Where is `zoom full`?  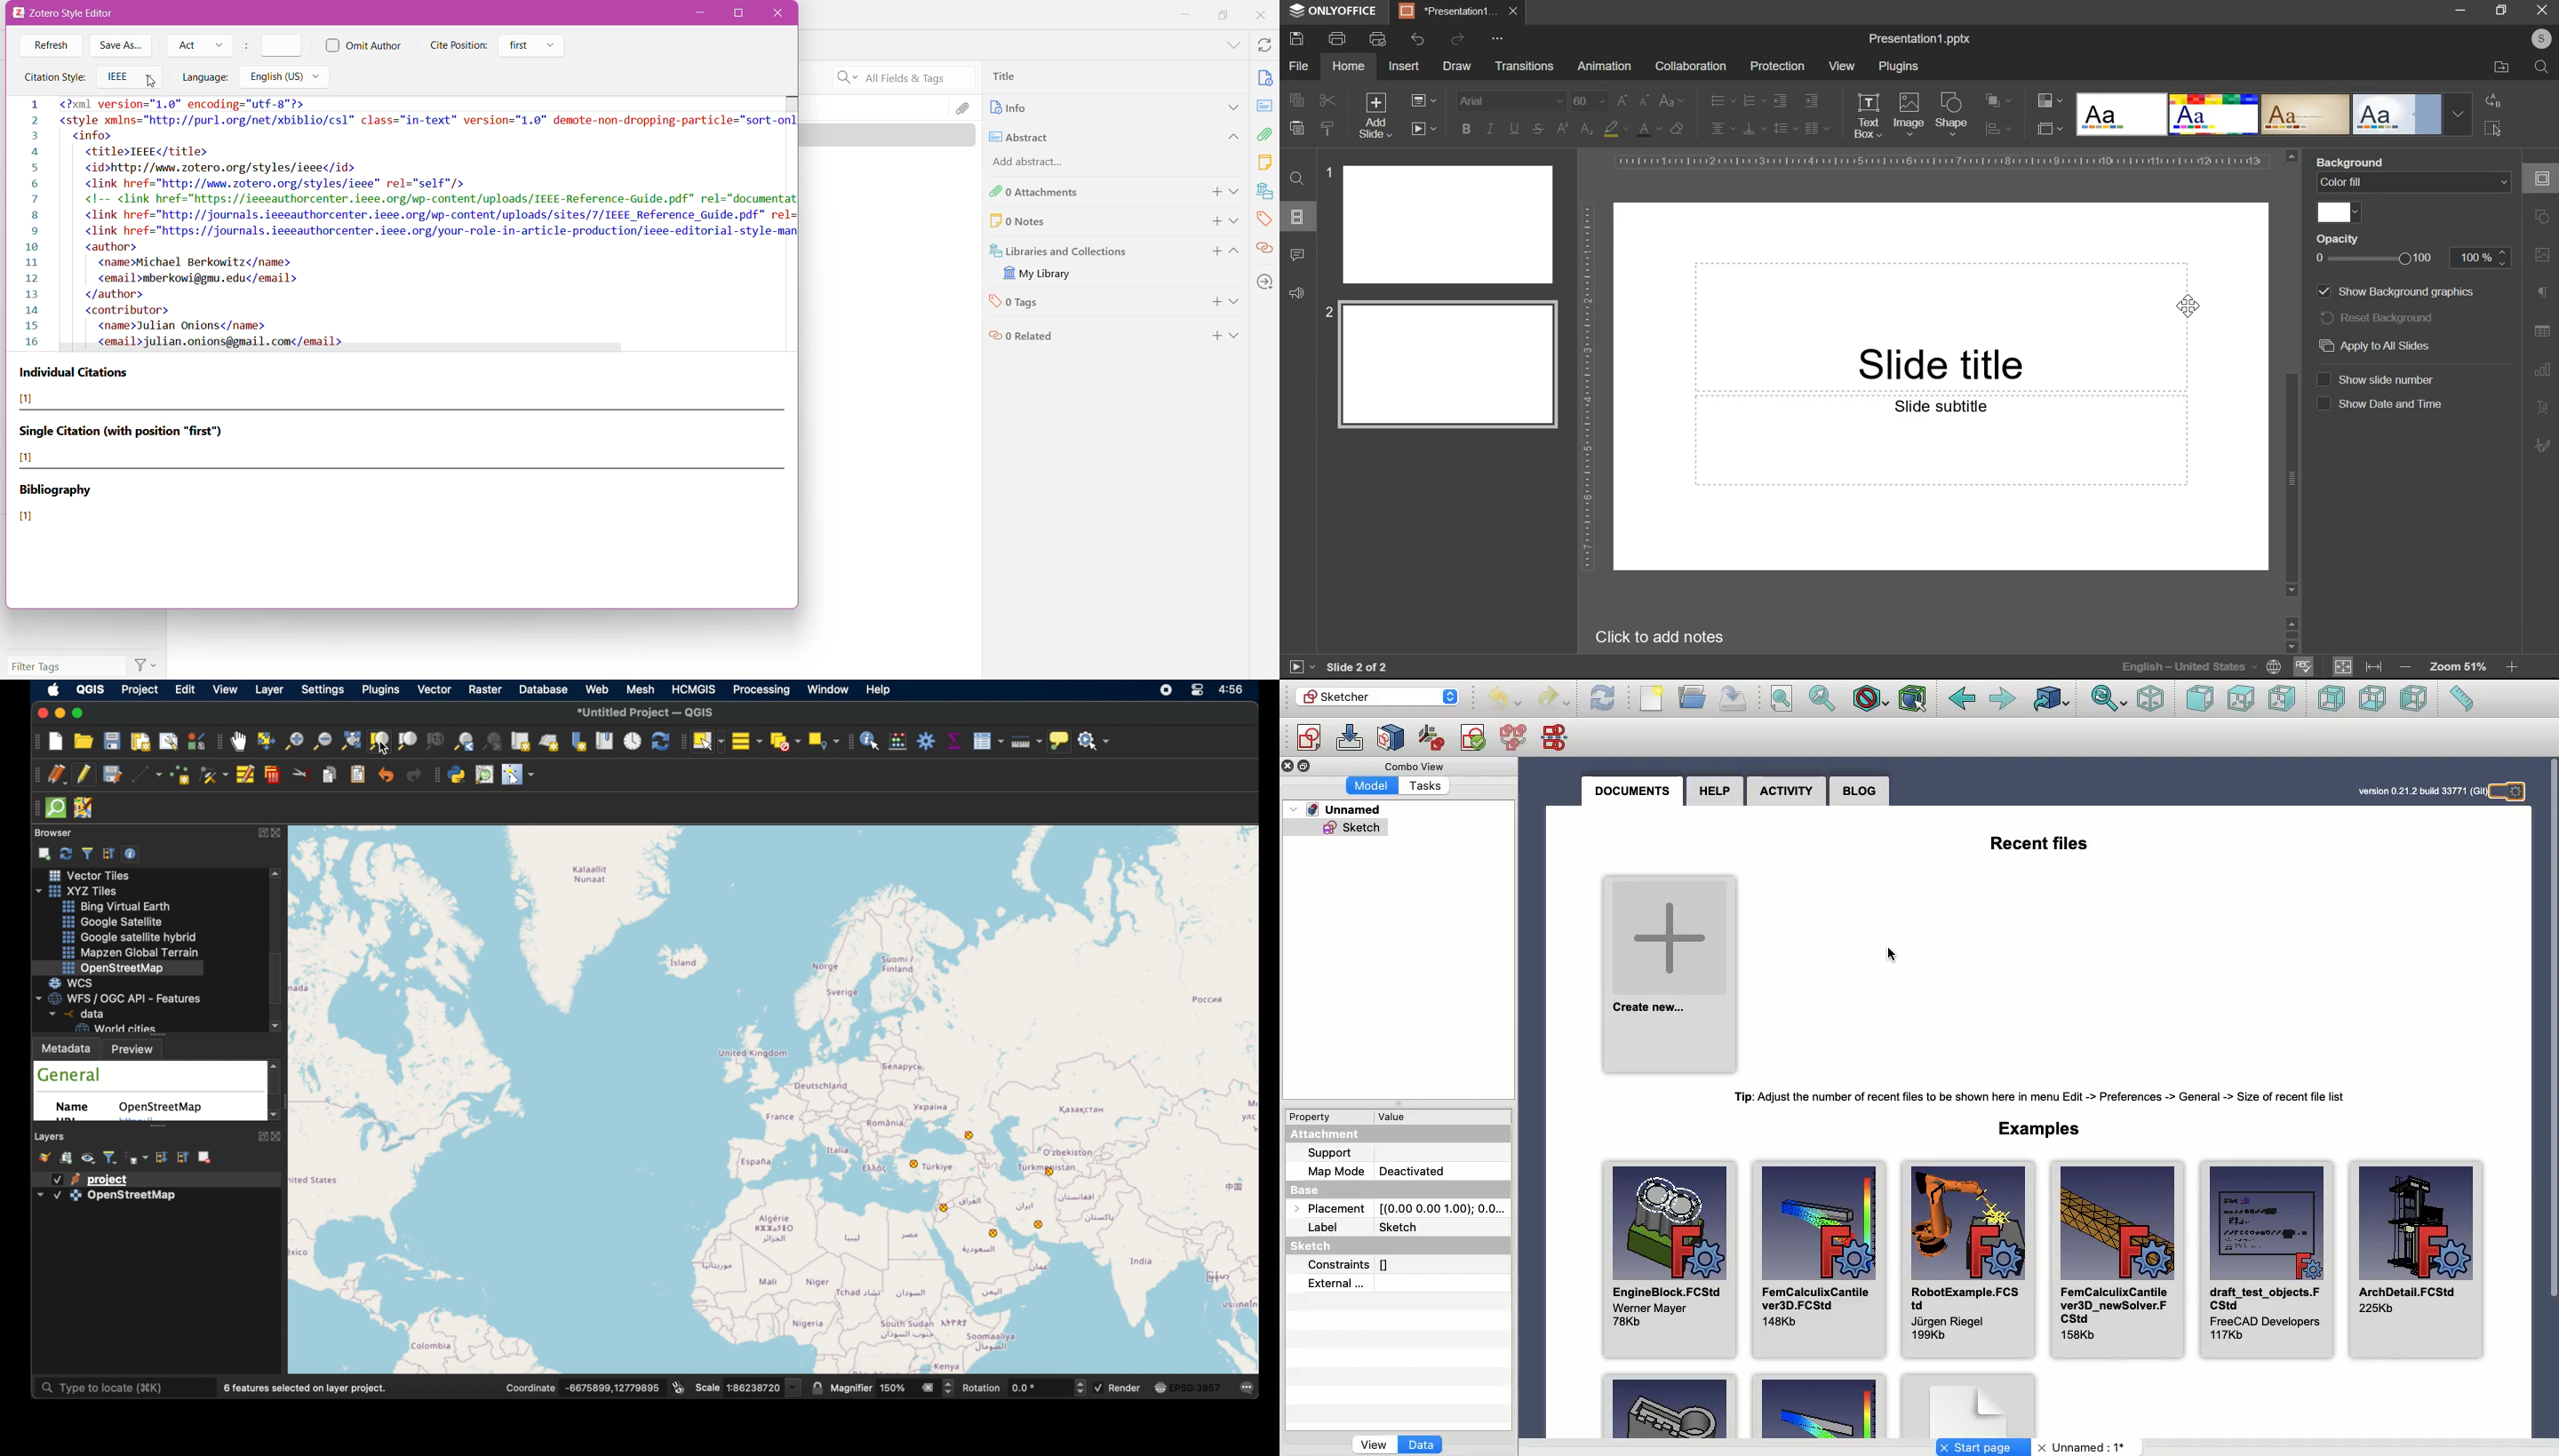 zoom full is located at coordinates (350, 740).